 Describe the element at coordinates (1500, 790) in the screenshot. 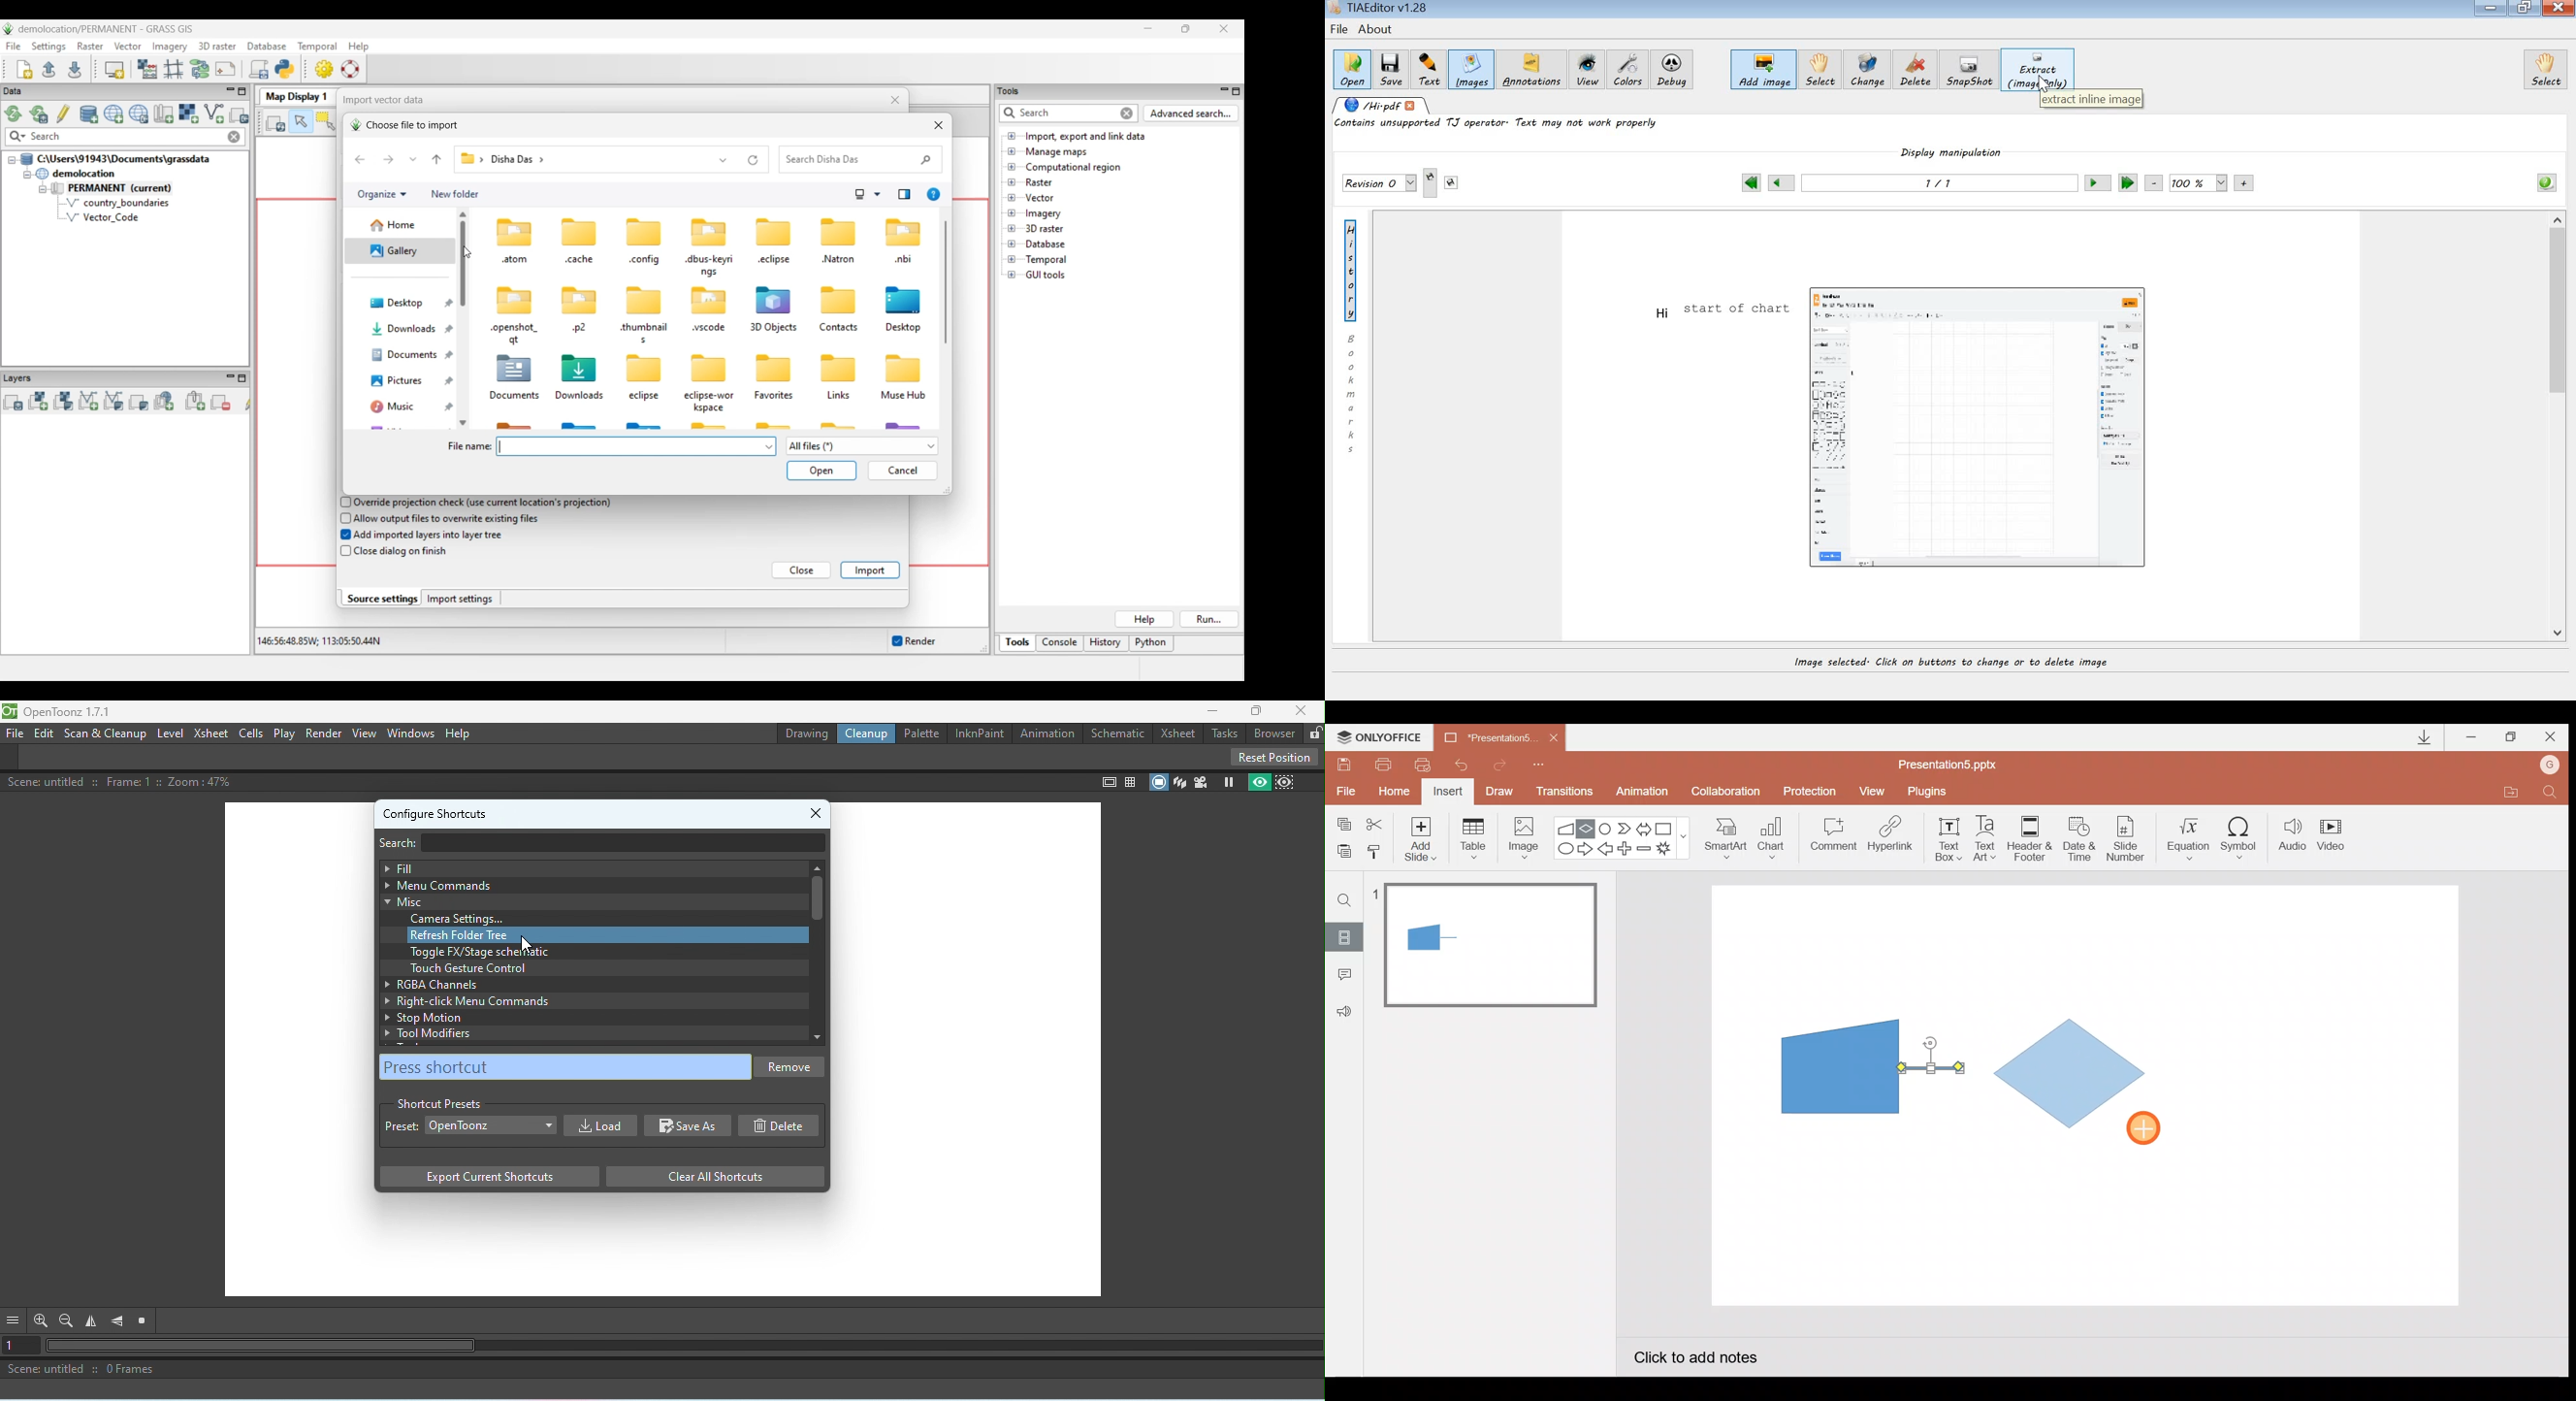

I see `Draw` at that location.